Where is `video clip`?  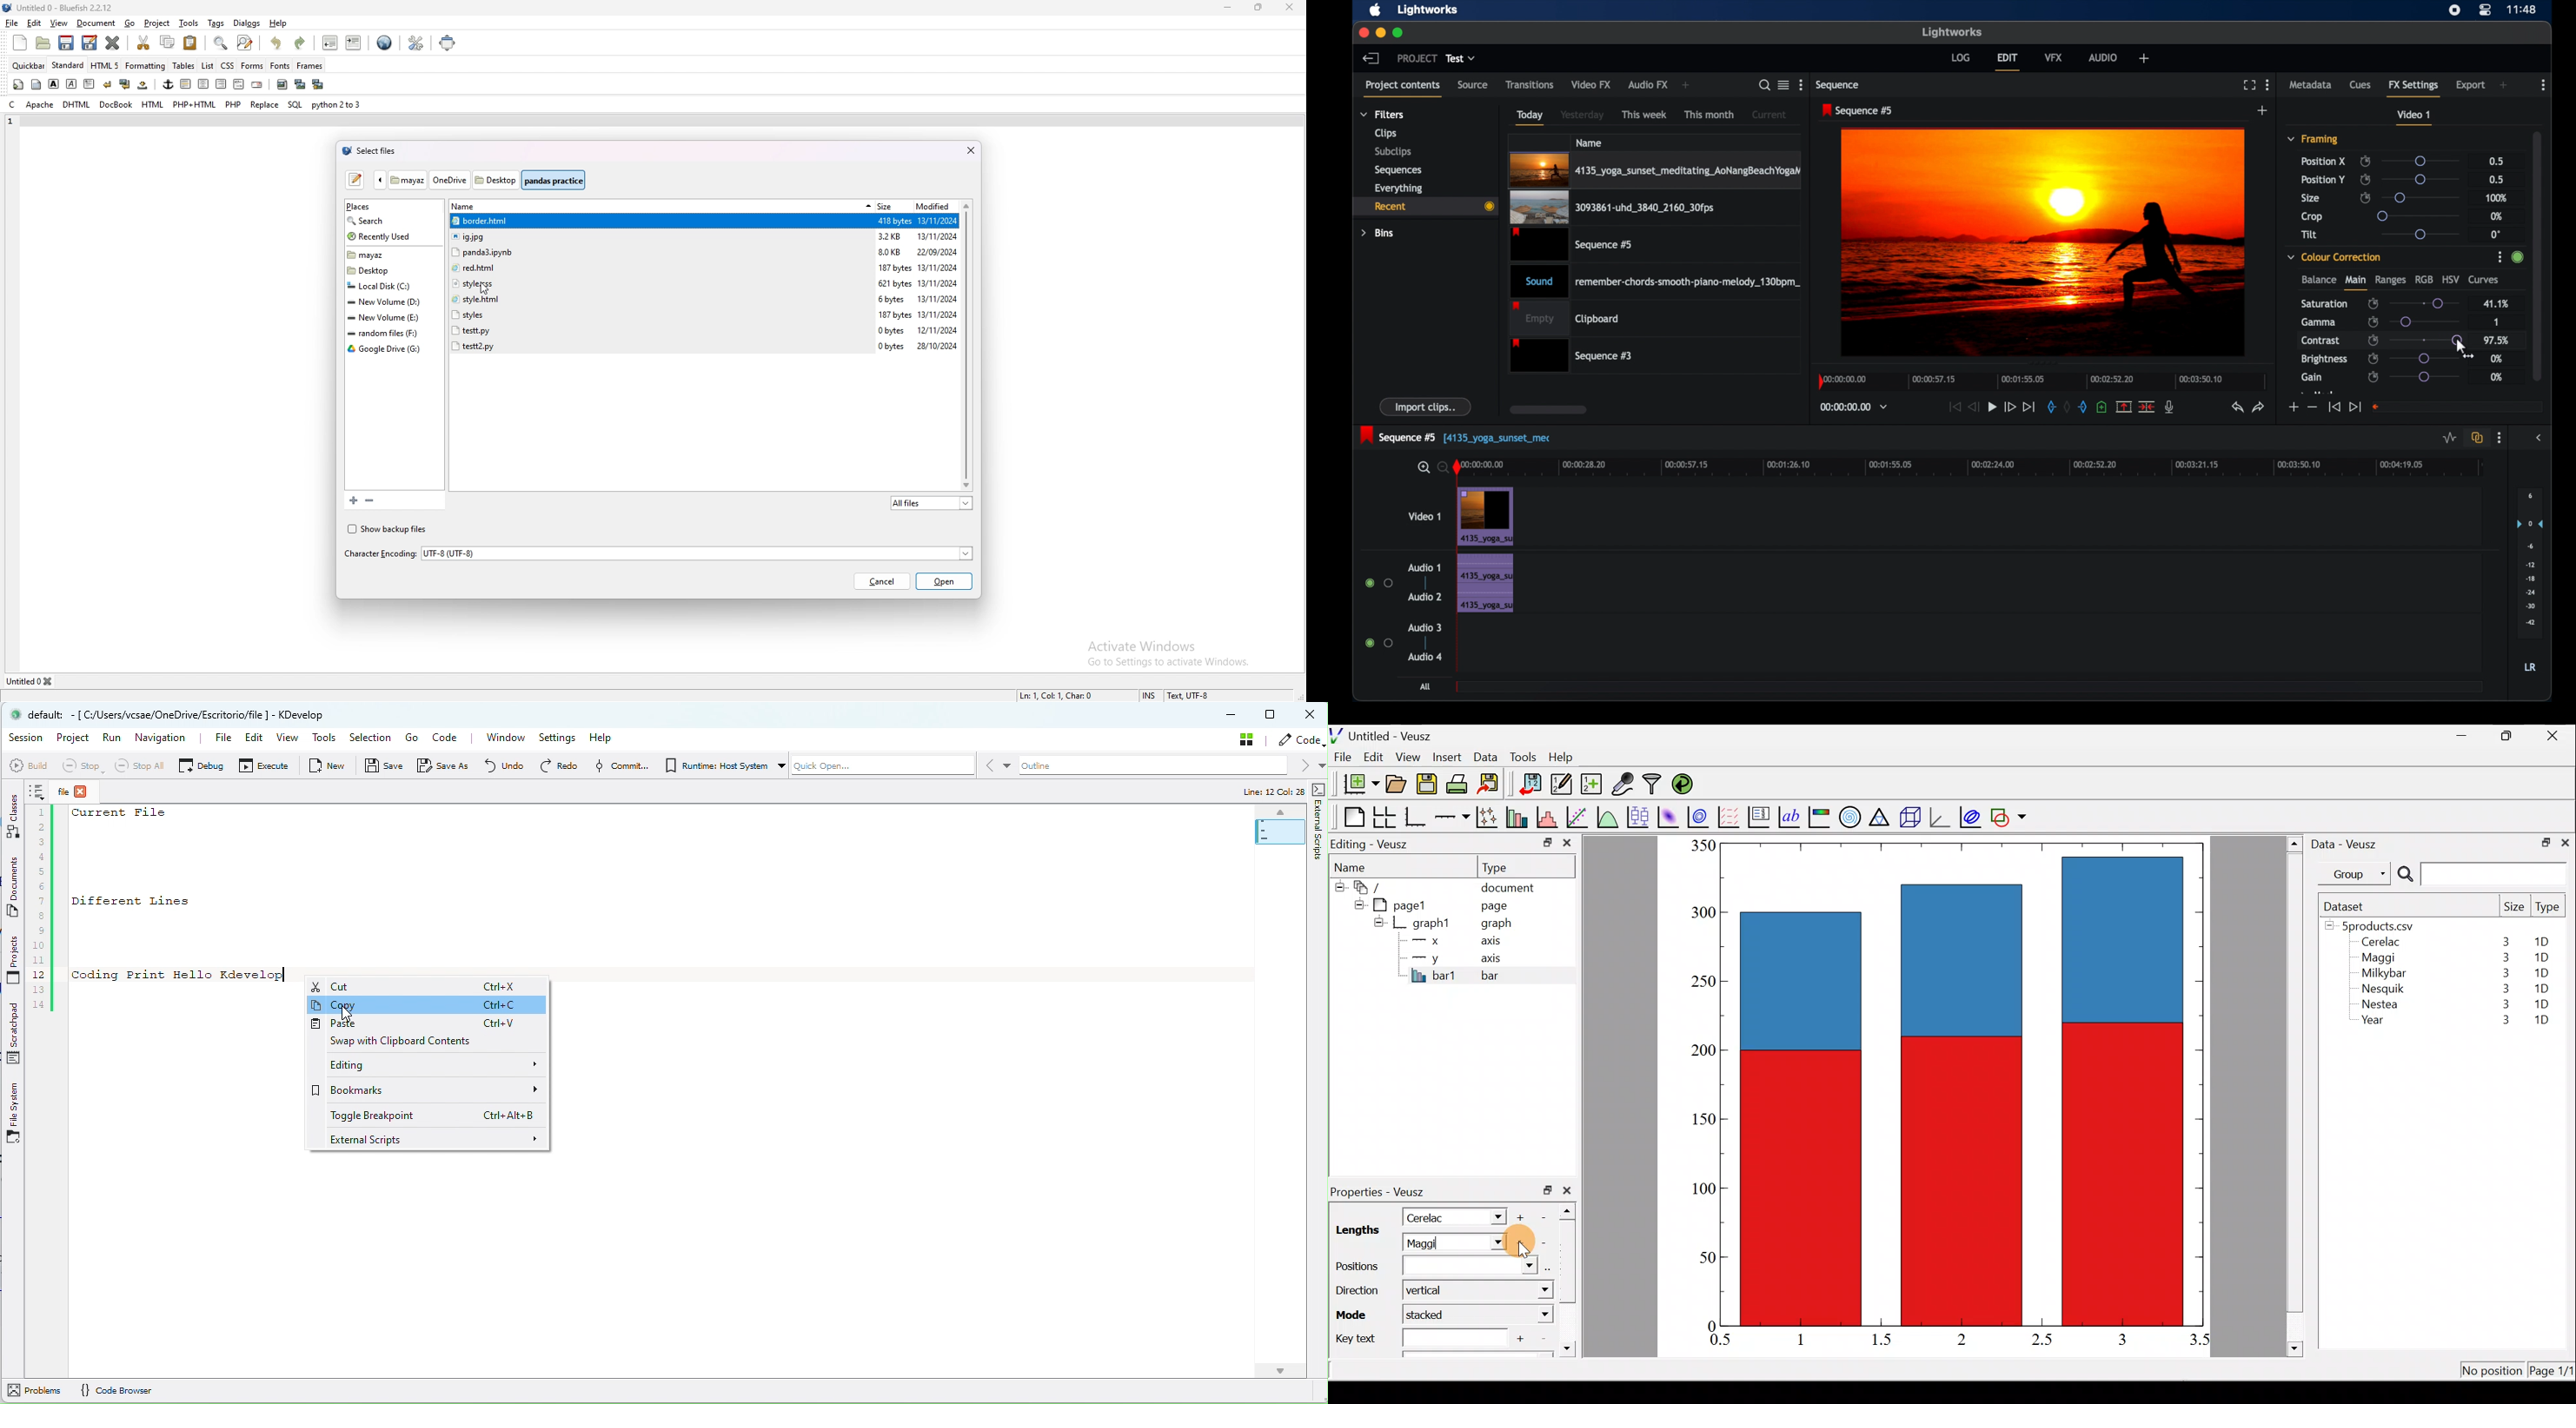 video clip is located at coordinates (1611, 208).